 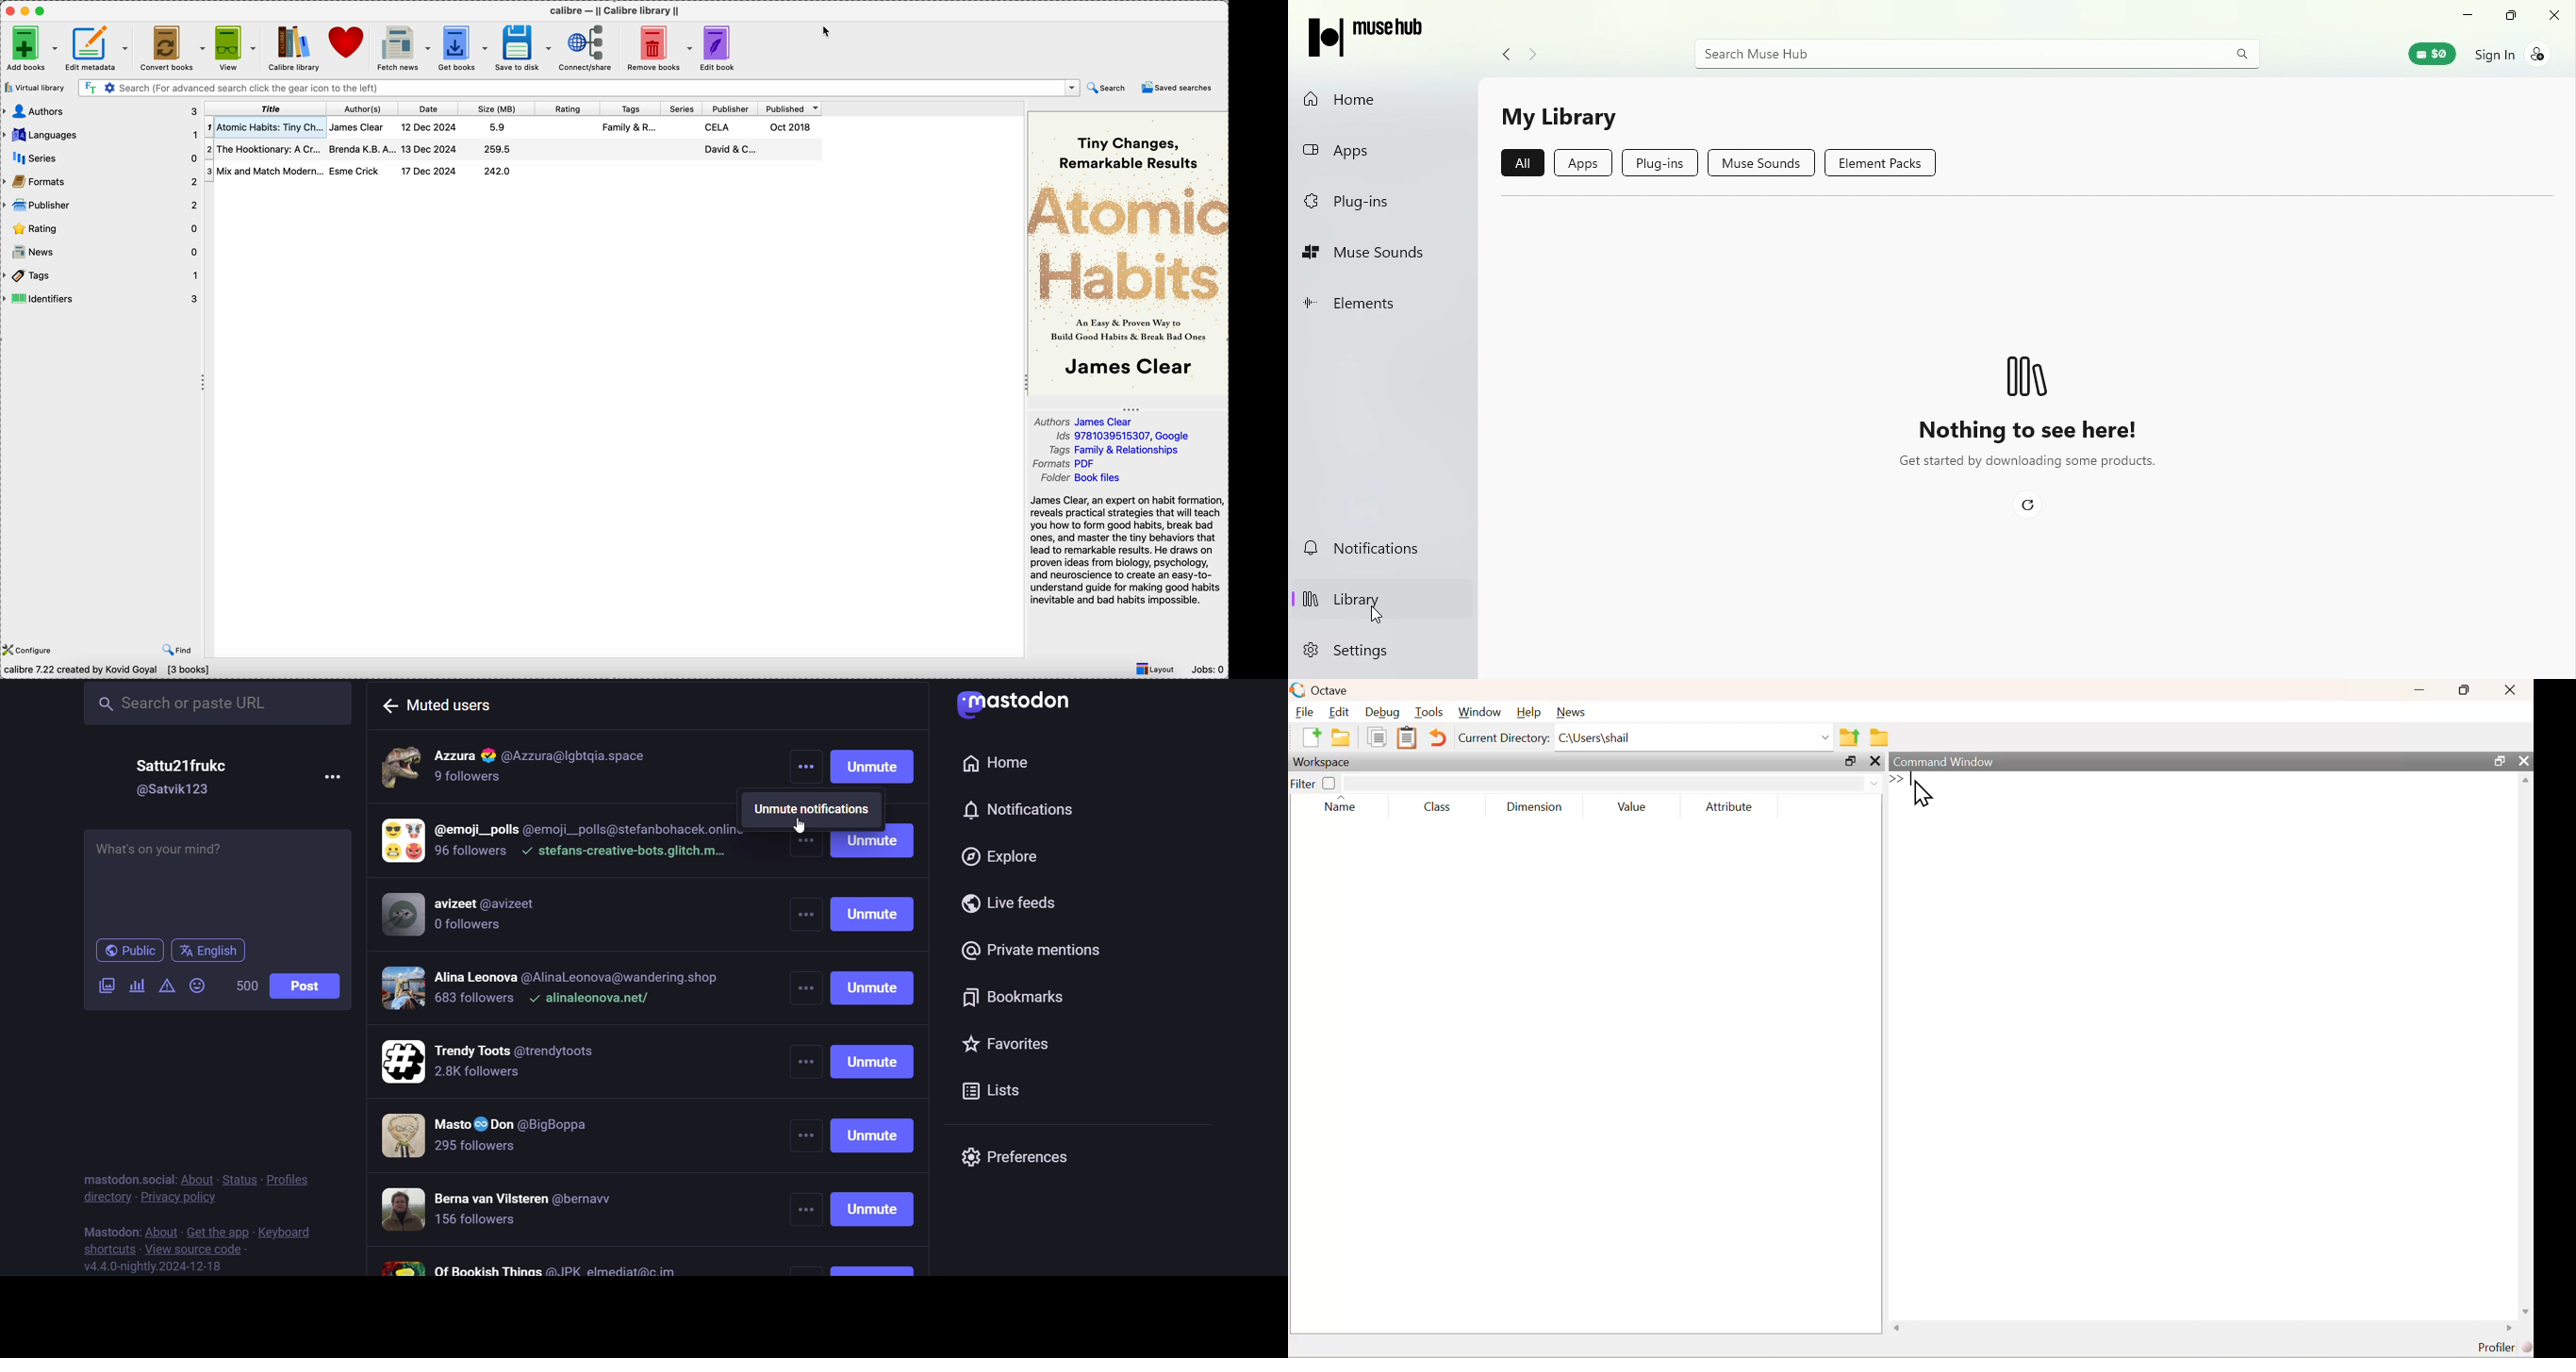 What do you see at coordinates (184, 764) in the screenshot?
I see `name` at bounding box center [184, 764].